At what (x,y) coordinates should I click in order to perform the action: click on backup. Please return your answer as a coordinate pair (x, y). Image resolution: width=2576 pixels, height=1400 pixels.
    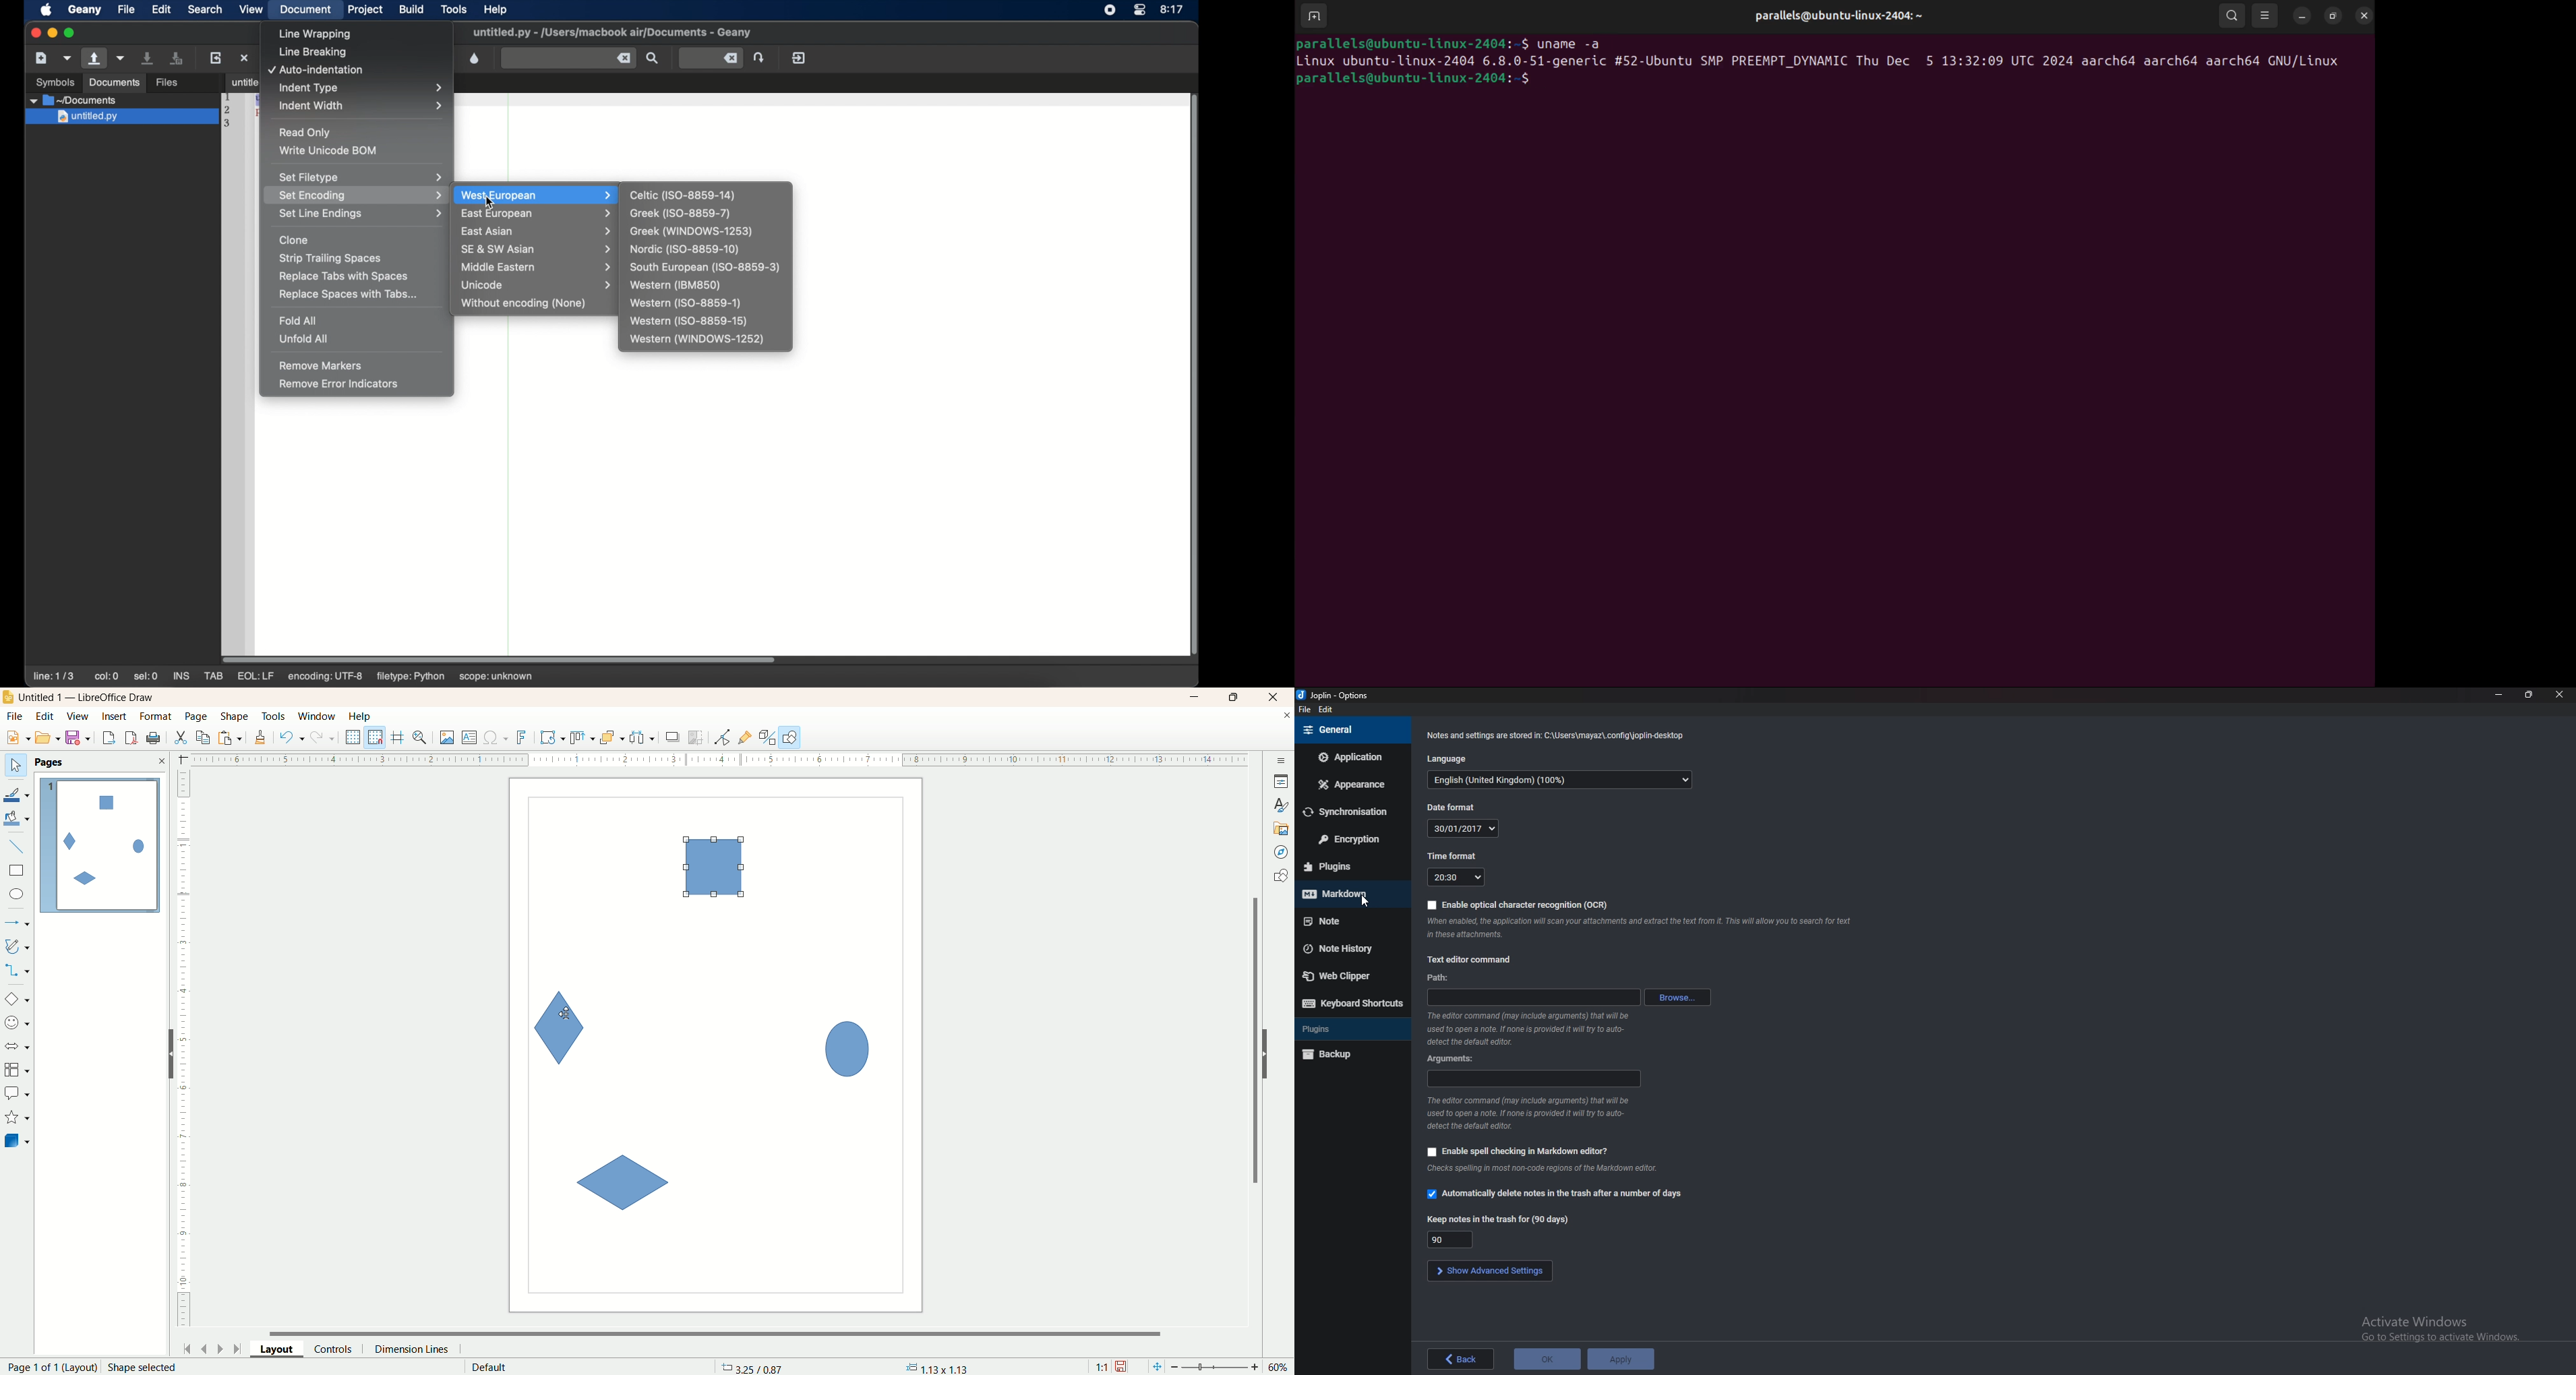
    Looking at the image, I should click on (1350, 1054).